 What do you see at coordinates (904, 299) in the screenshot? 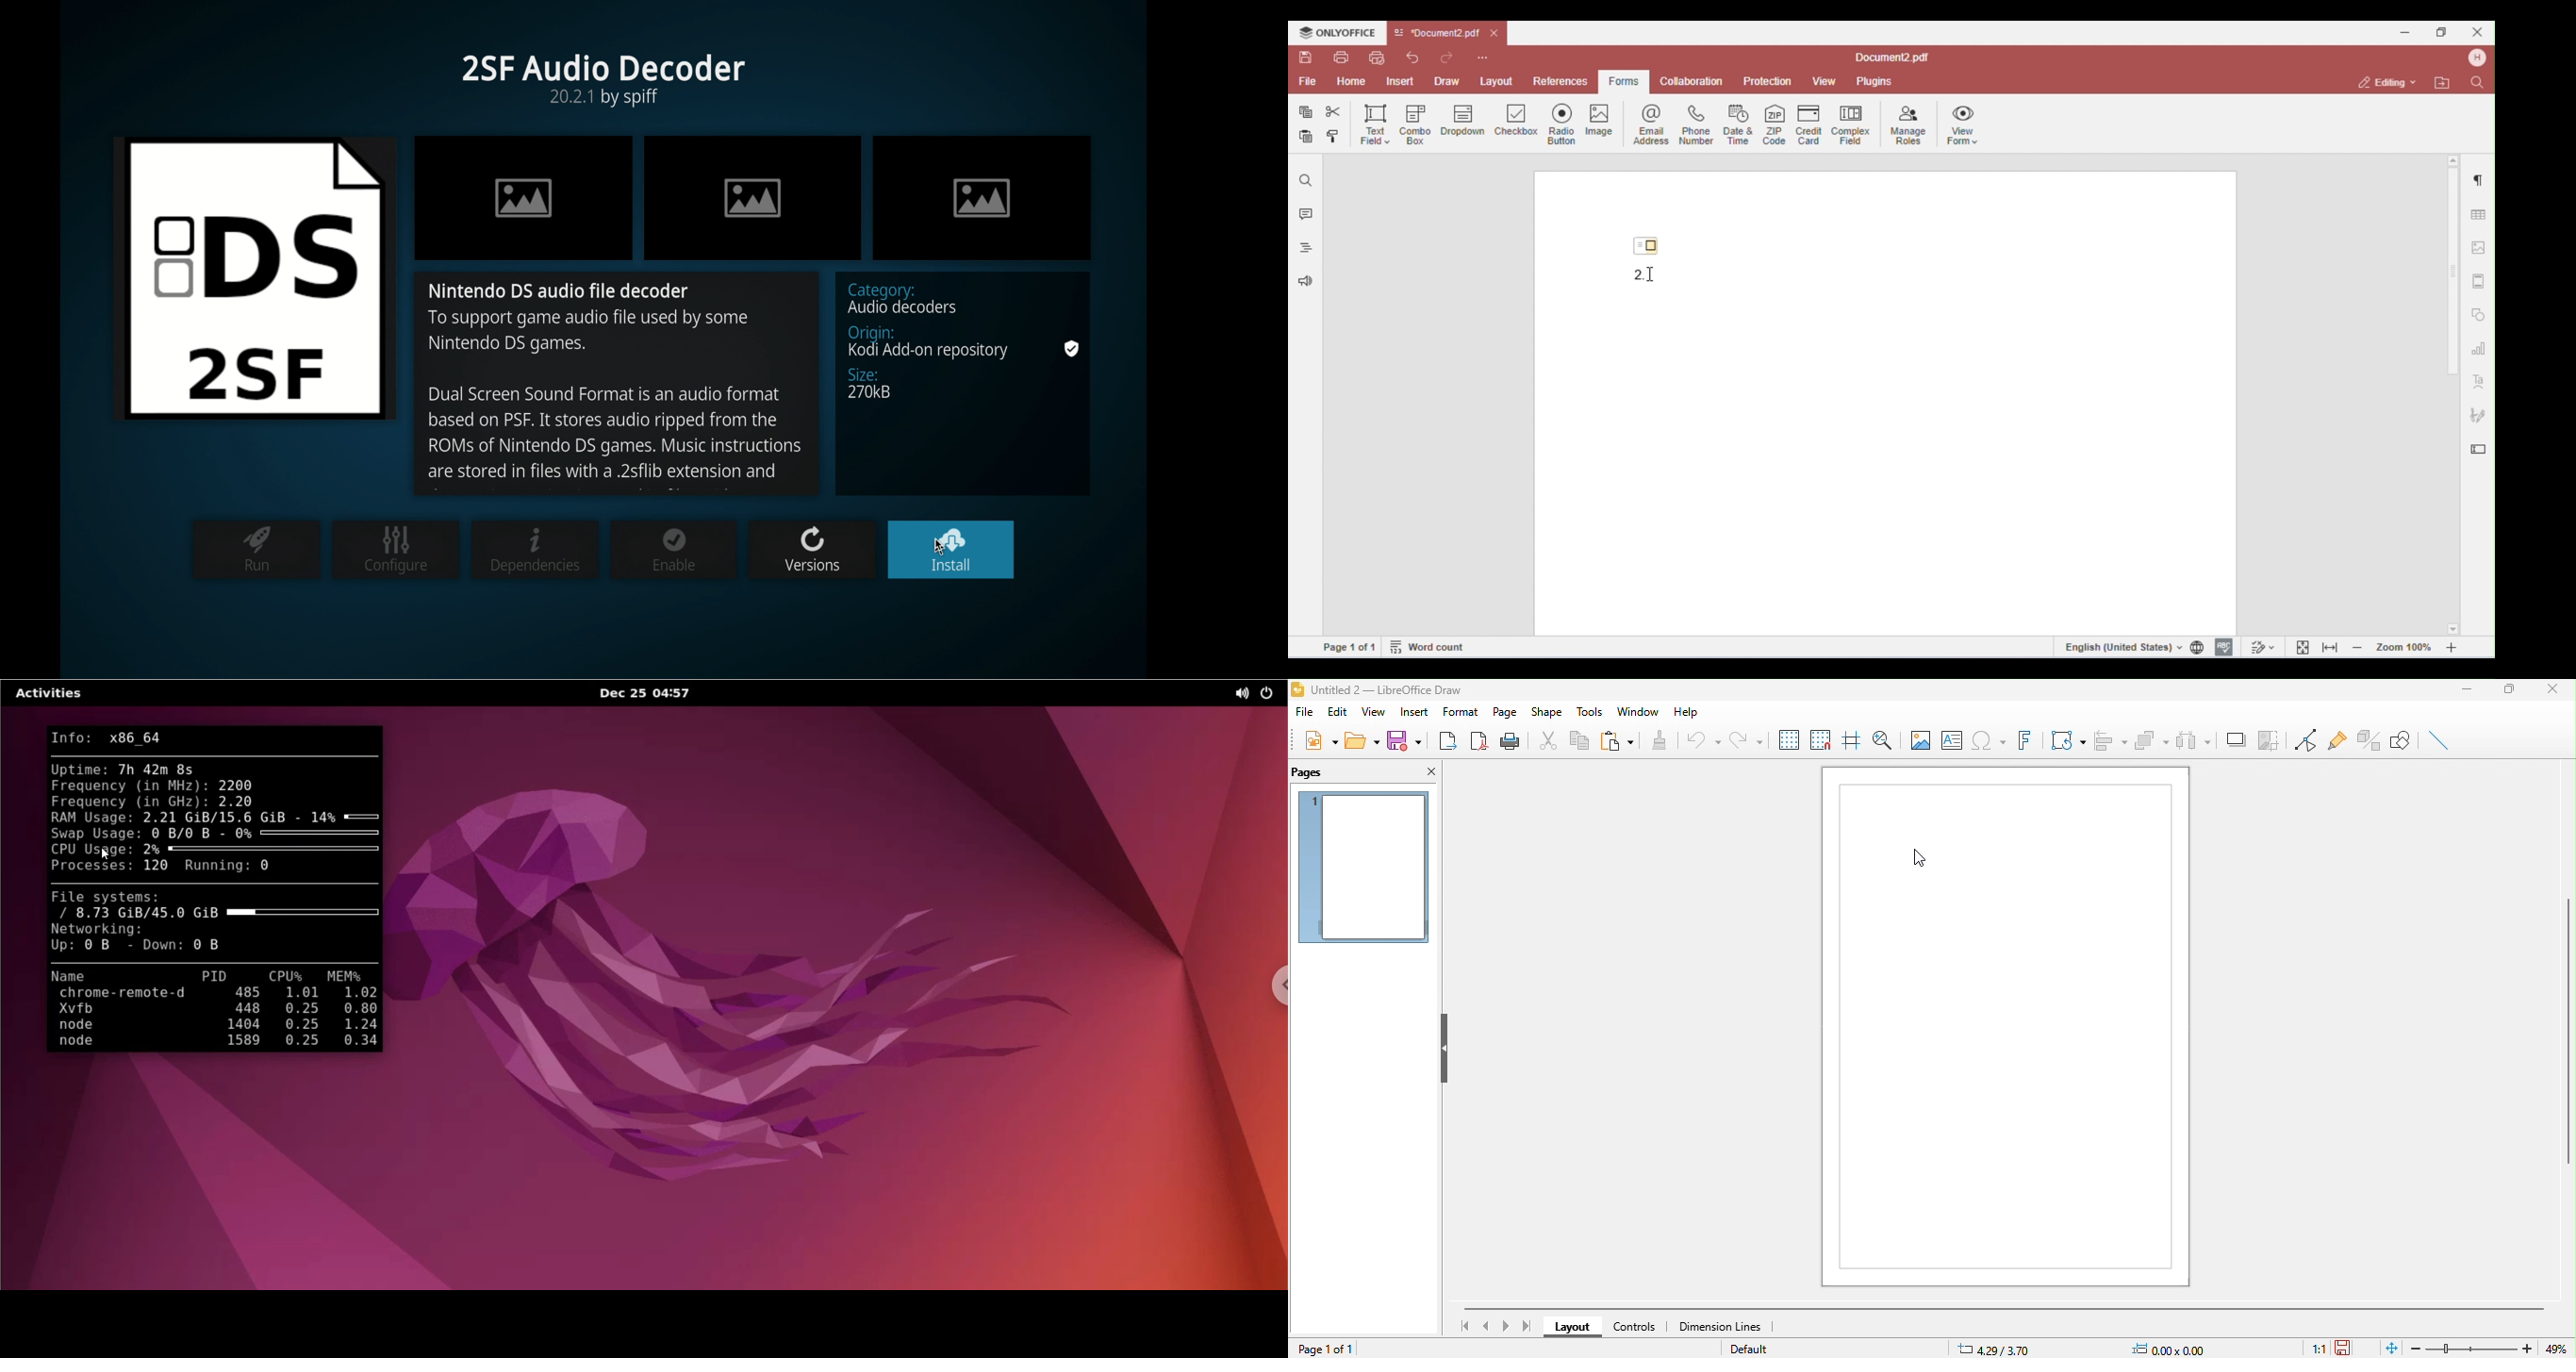
I see `category` at bounding box center [904, 299].